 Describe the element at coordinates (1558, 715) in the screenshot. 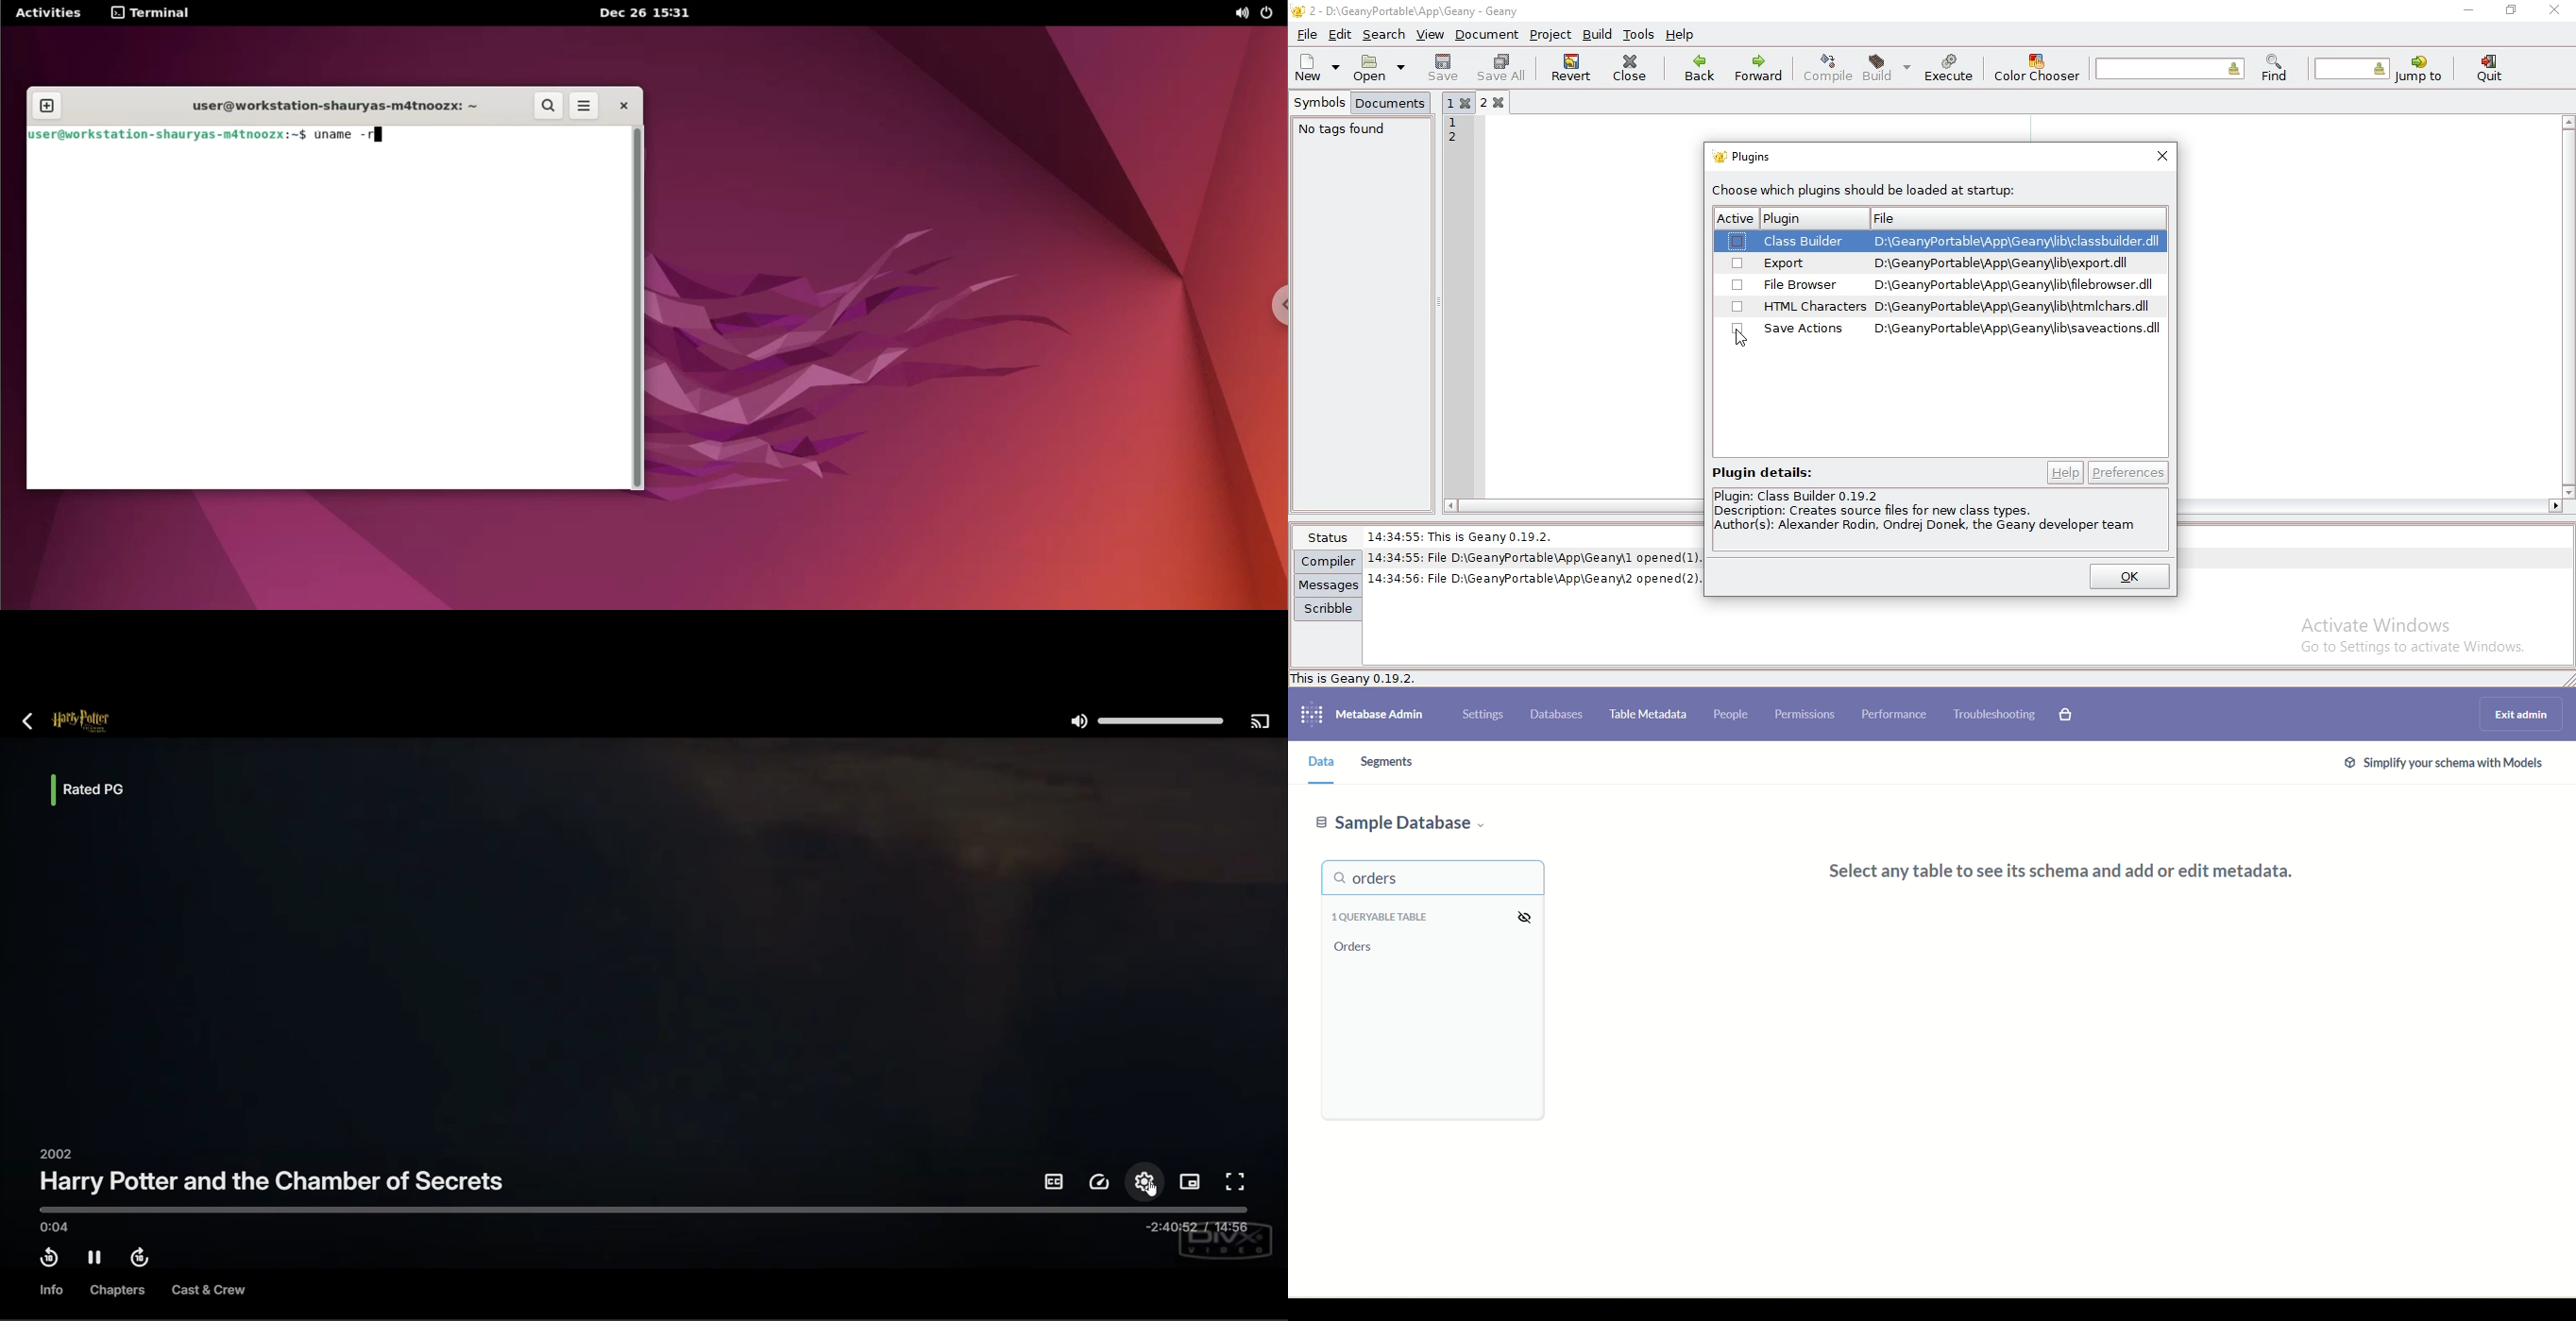

I see `databases` at that location.